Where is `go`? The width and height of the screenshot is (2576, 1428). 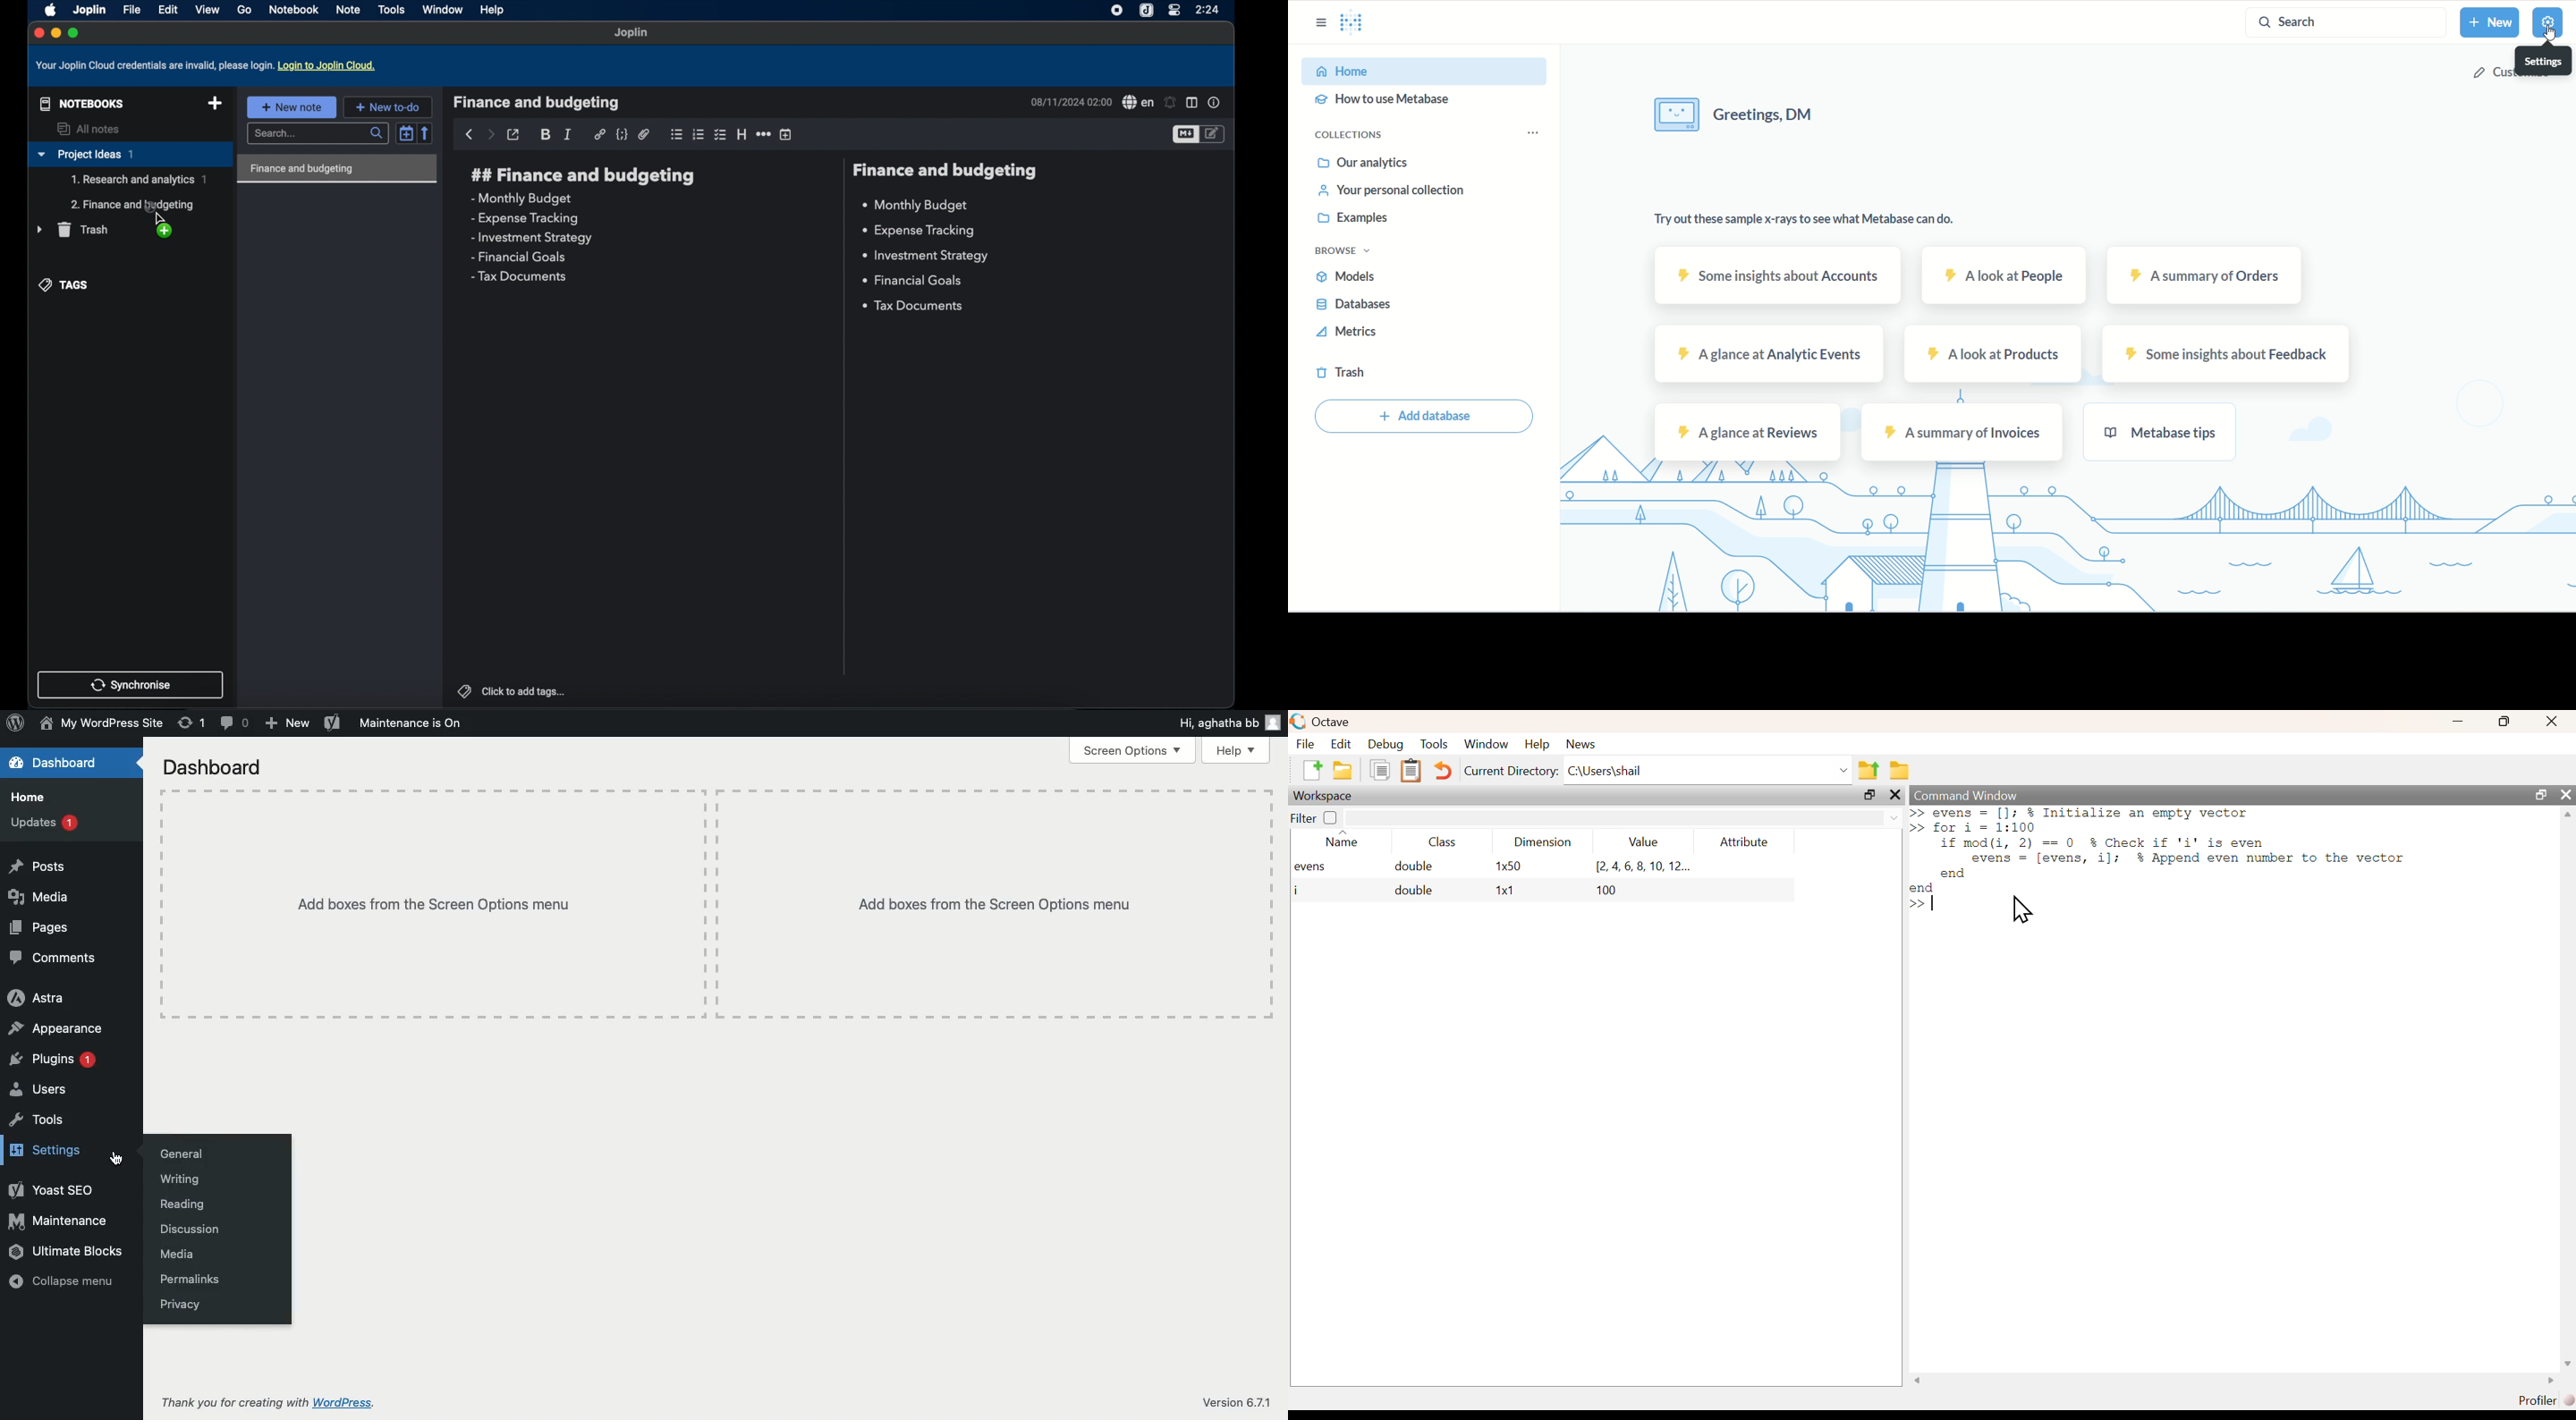 go is located at coordinates (244, 10).